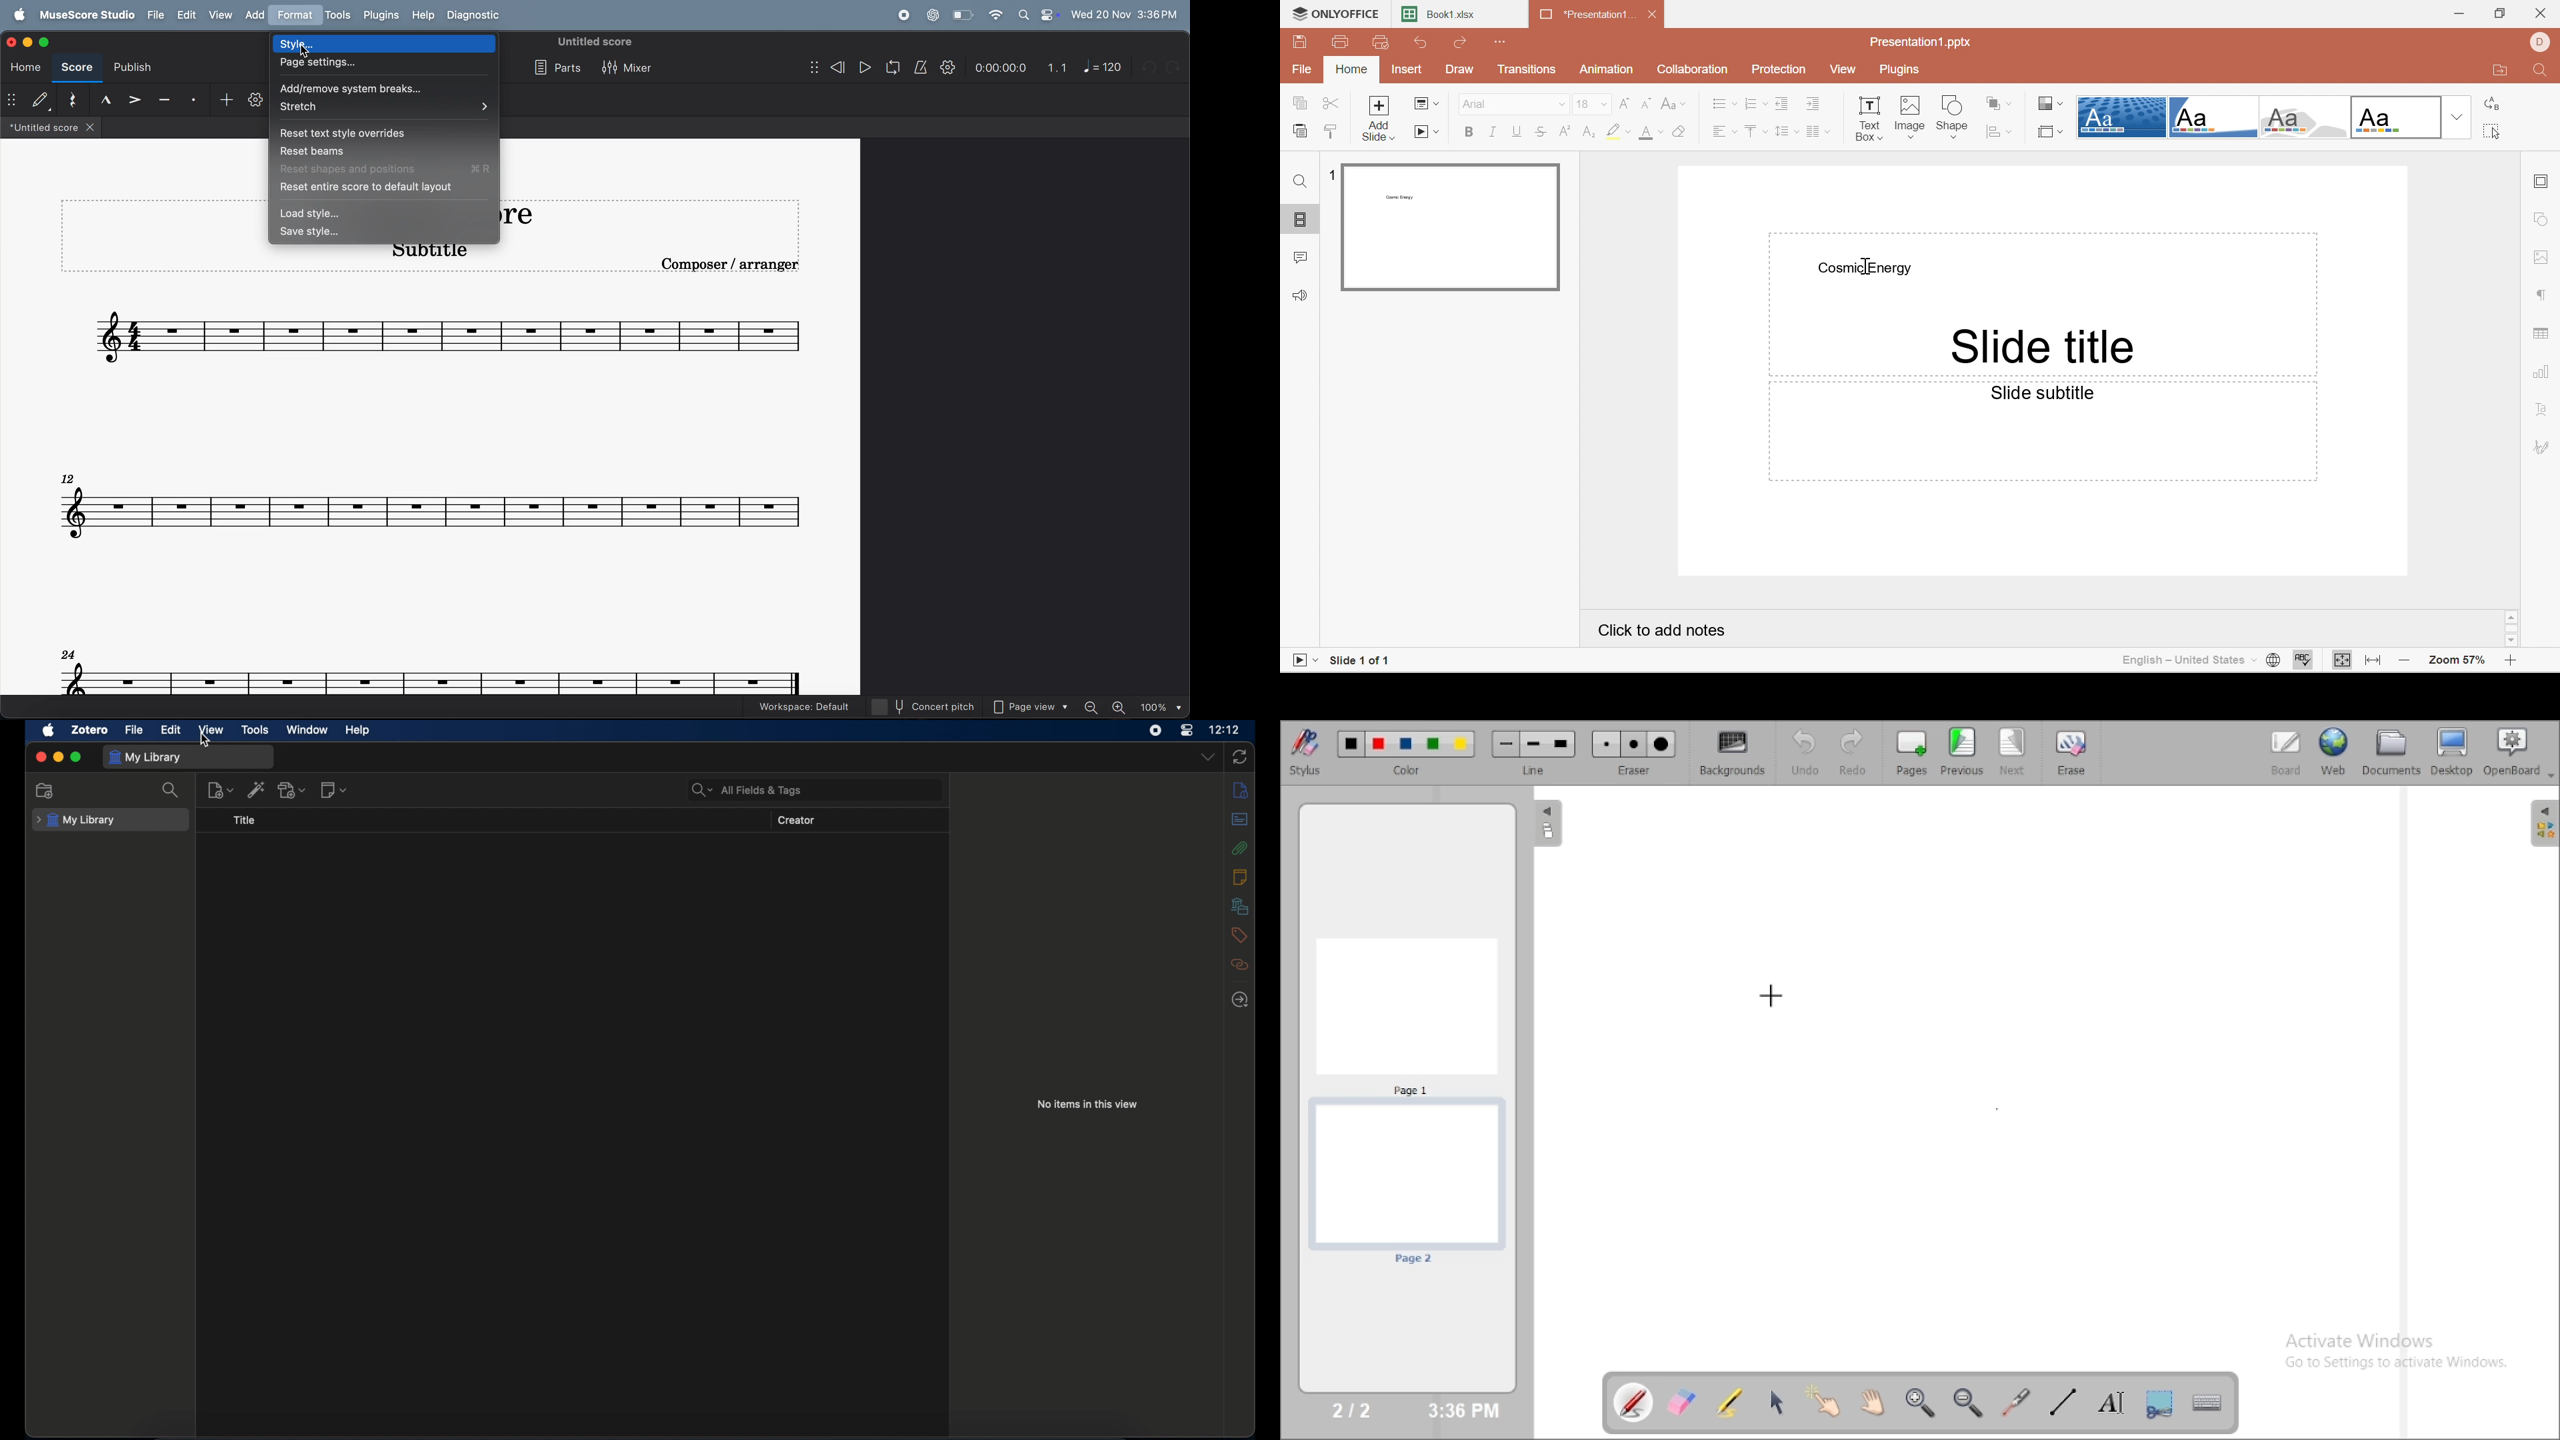 This screenshot has width=2576, height=1456. Describe the element at coordinates (1999, 103) in the screenshot. I see `Arrange shapes` at that location.